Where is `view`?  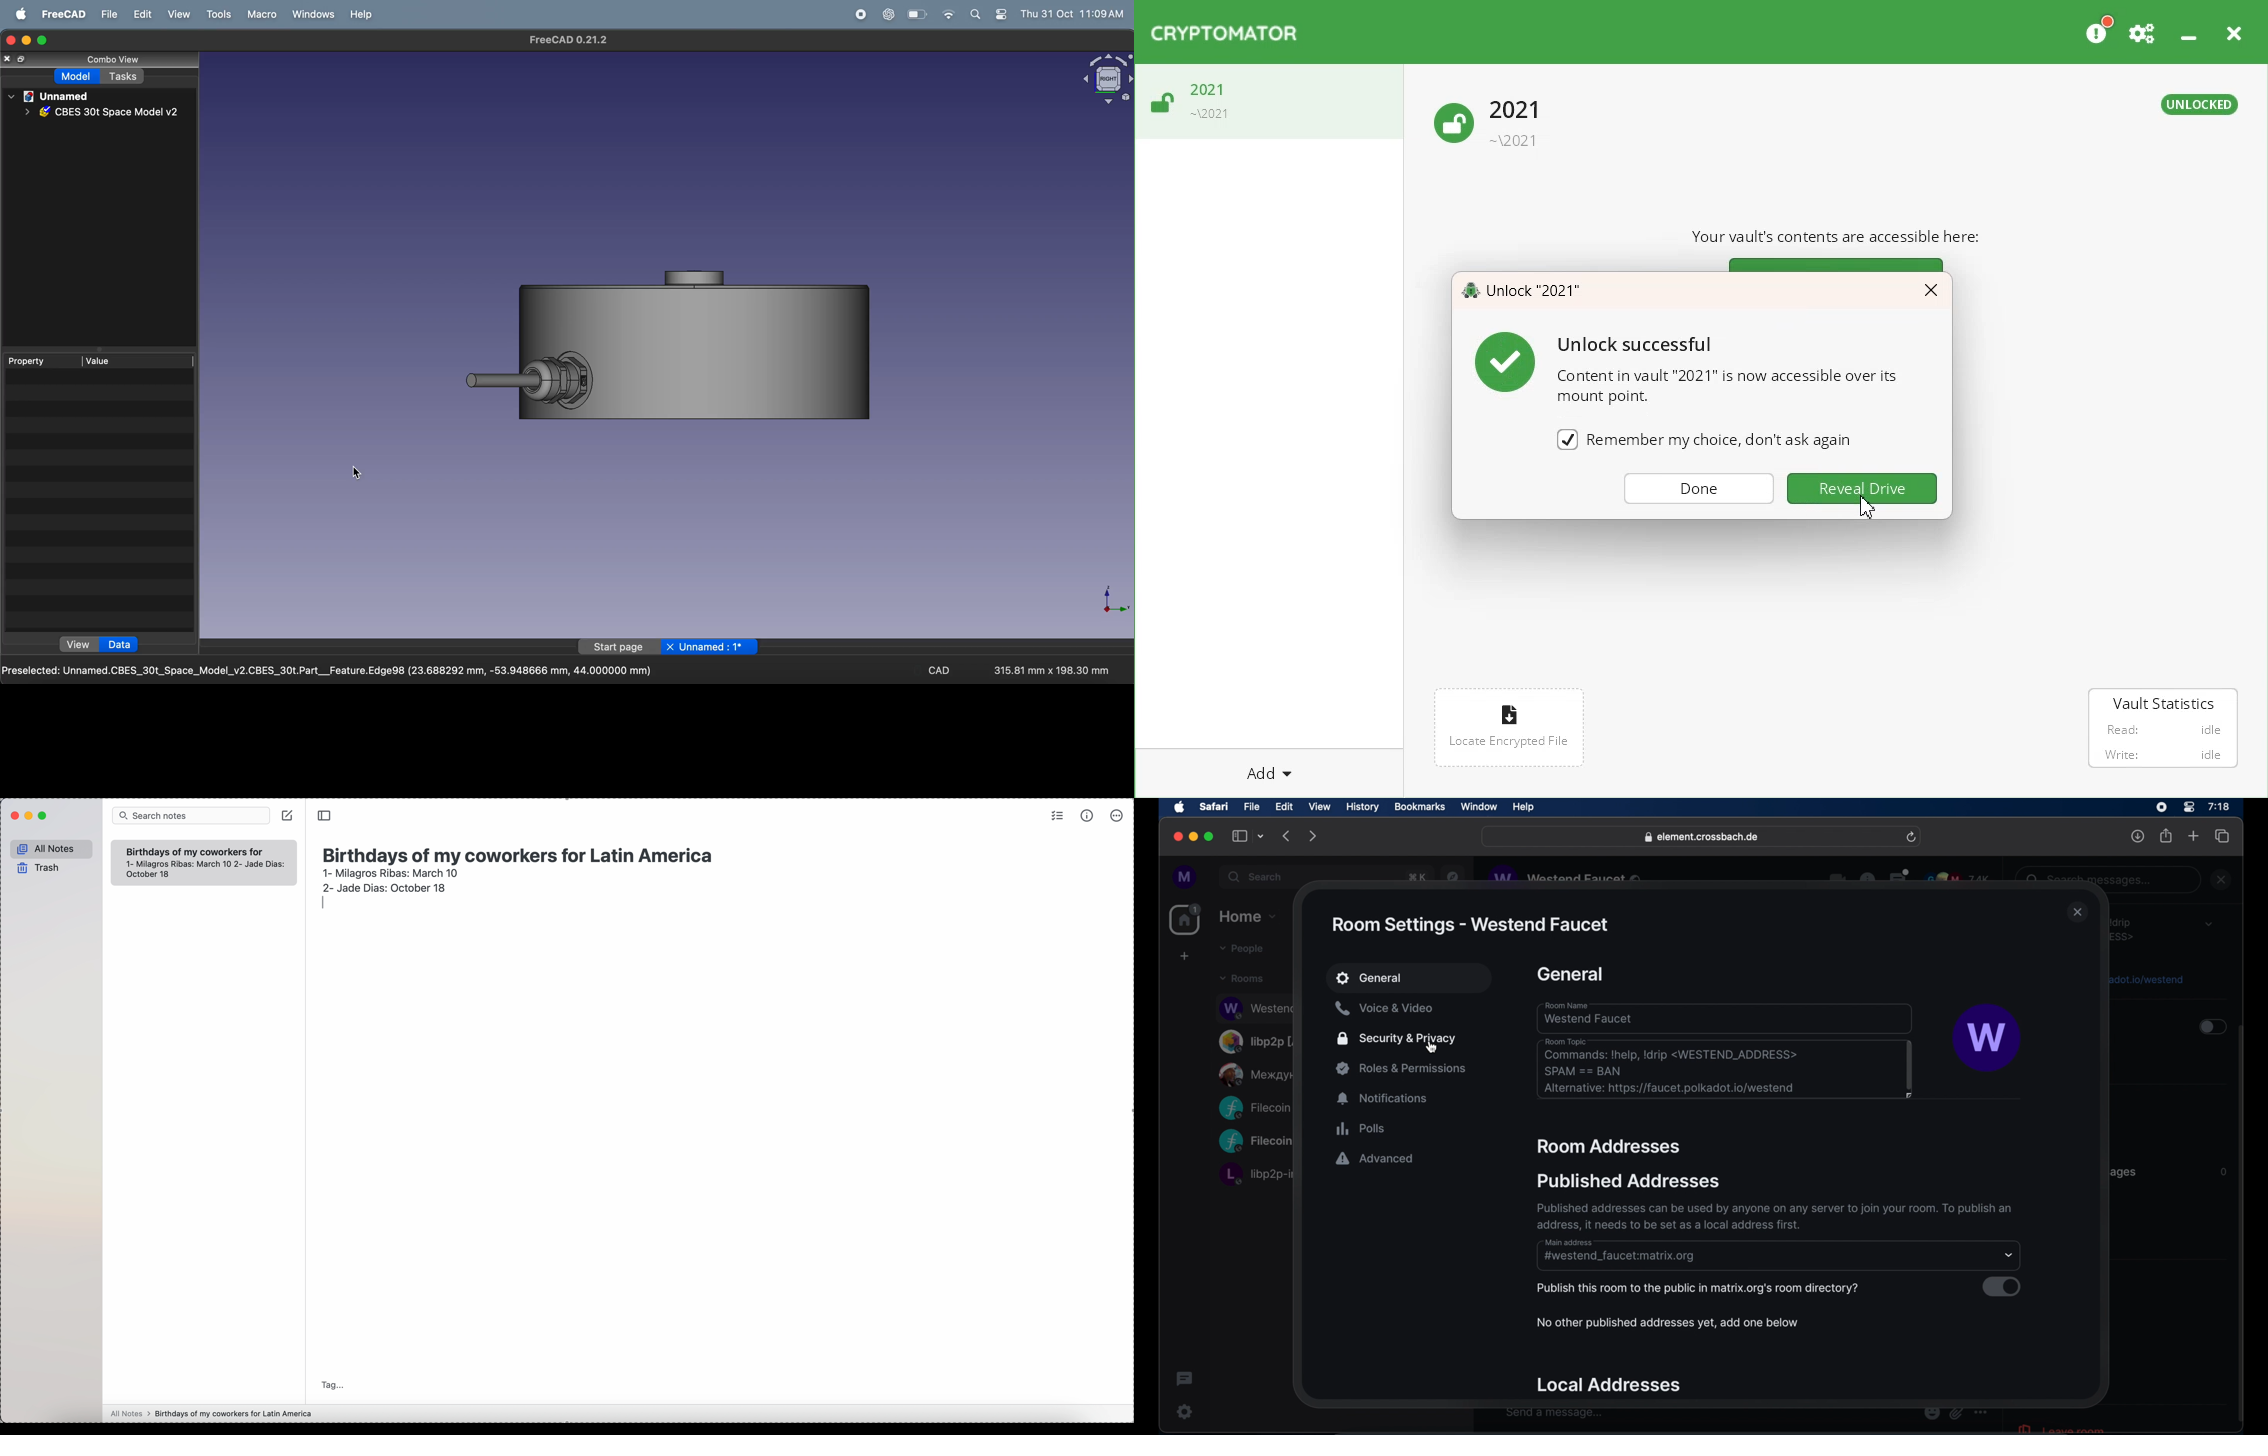 view is located at coordinates (182, 15).